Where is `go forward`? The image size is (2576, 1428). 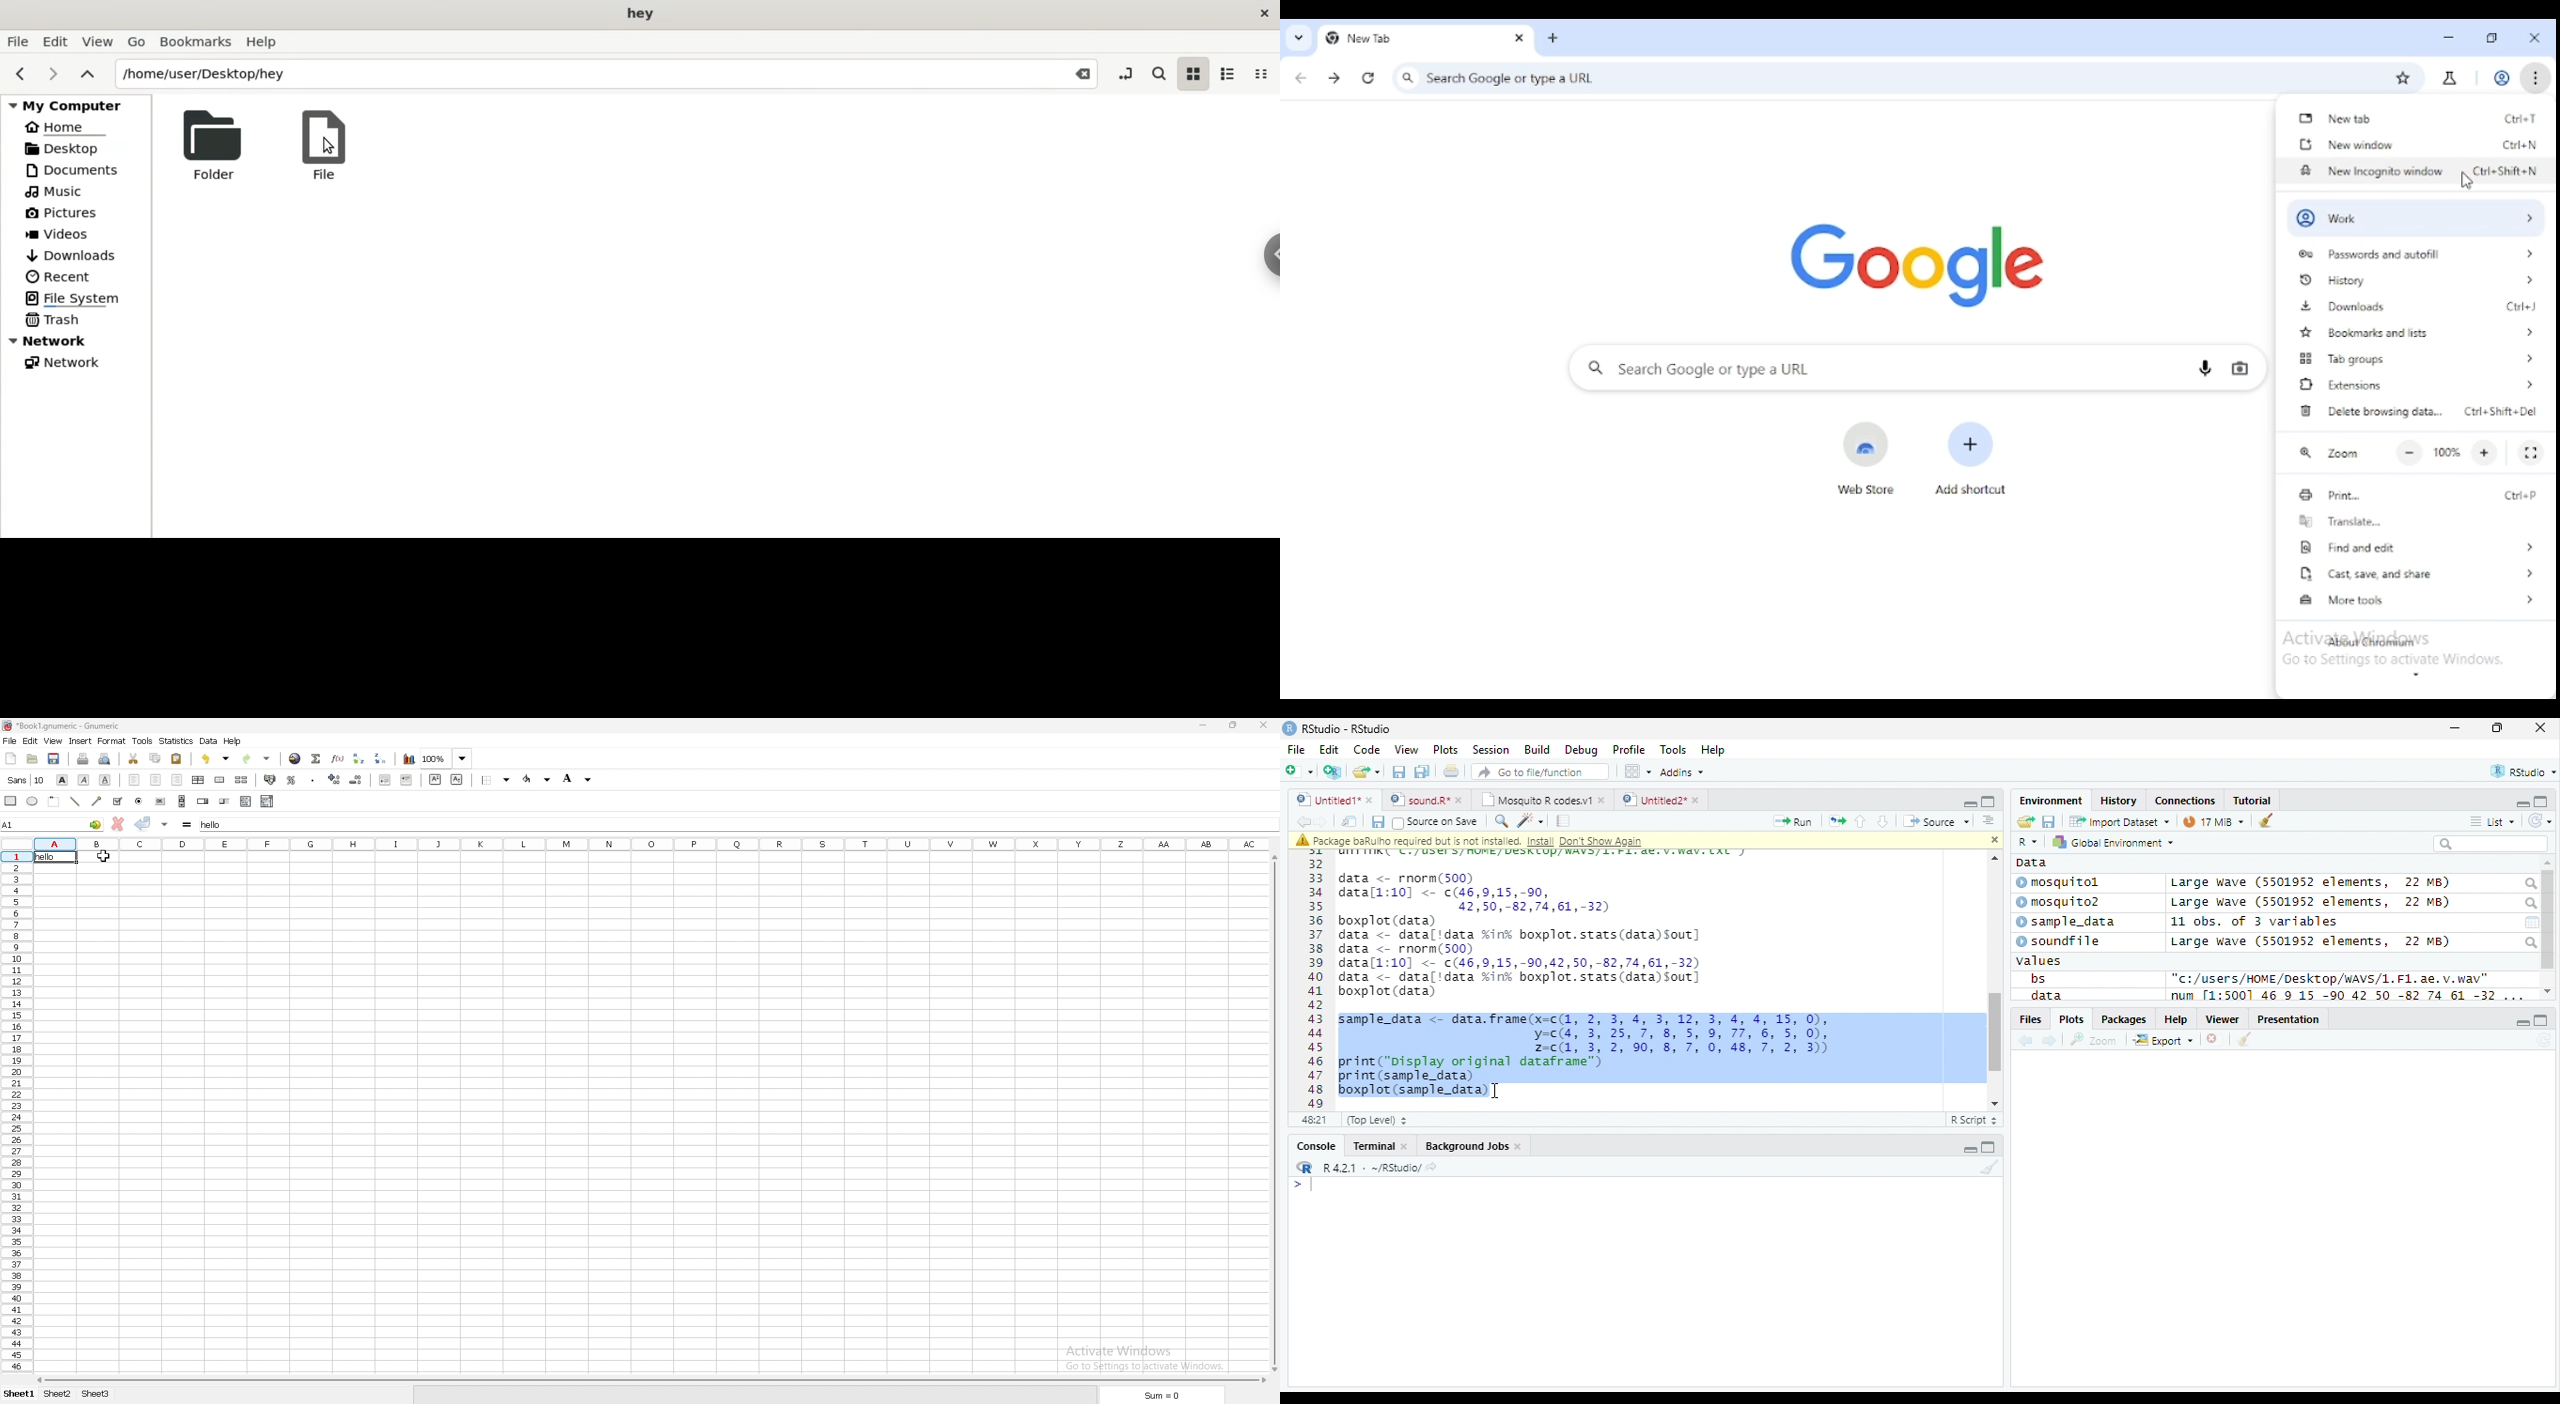 go forward is located at coordinates (2051, 1042).